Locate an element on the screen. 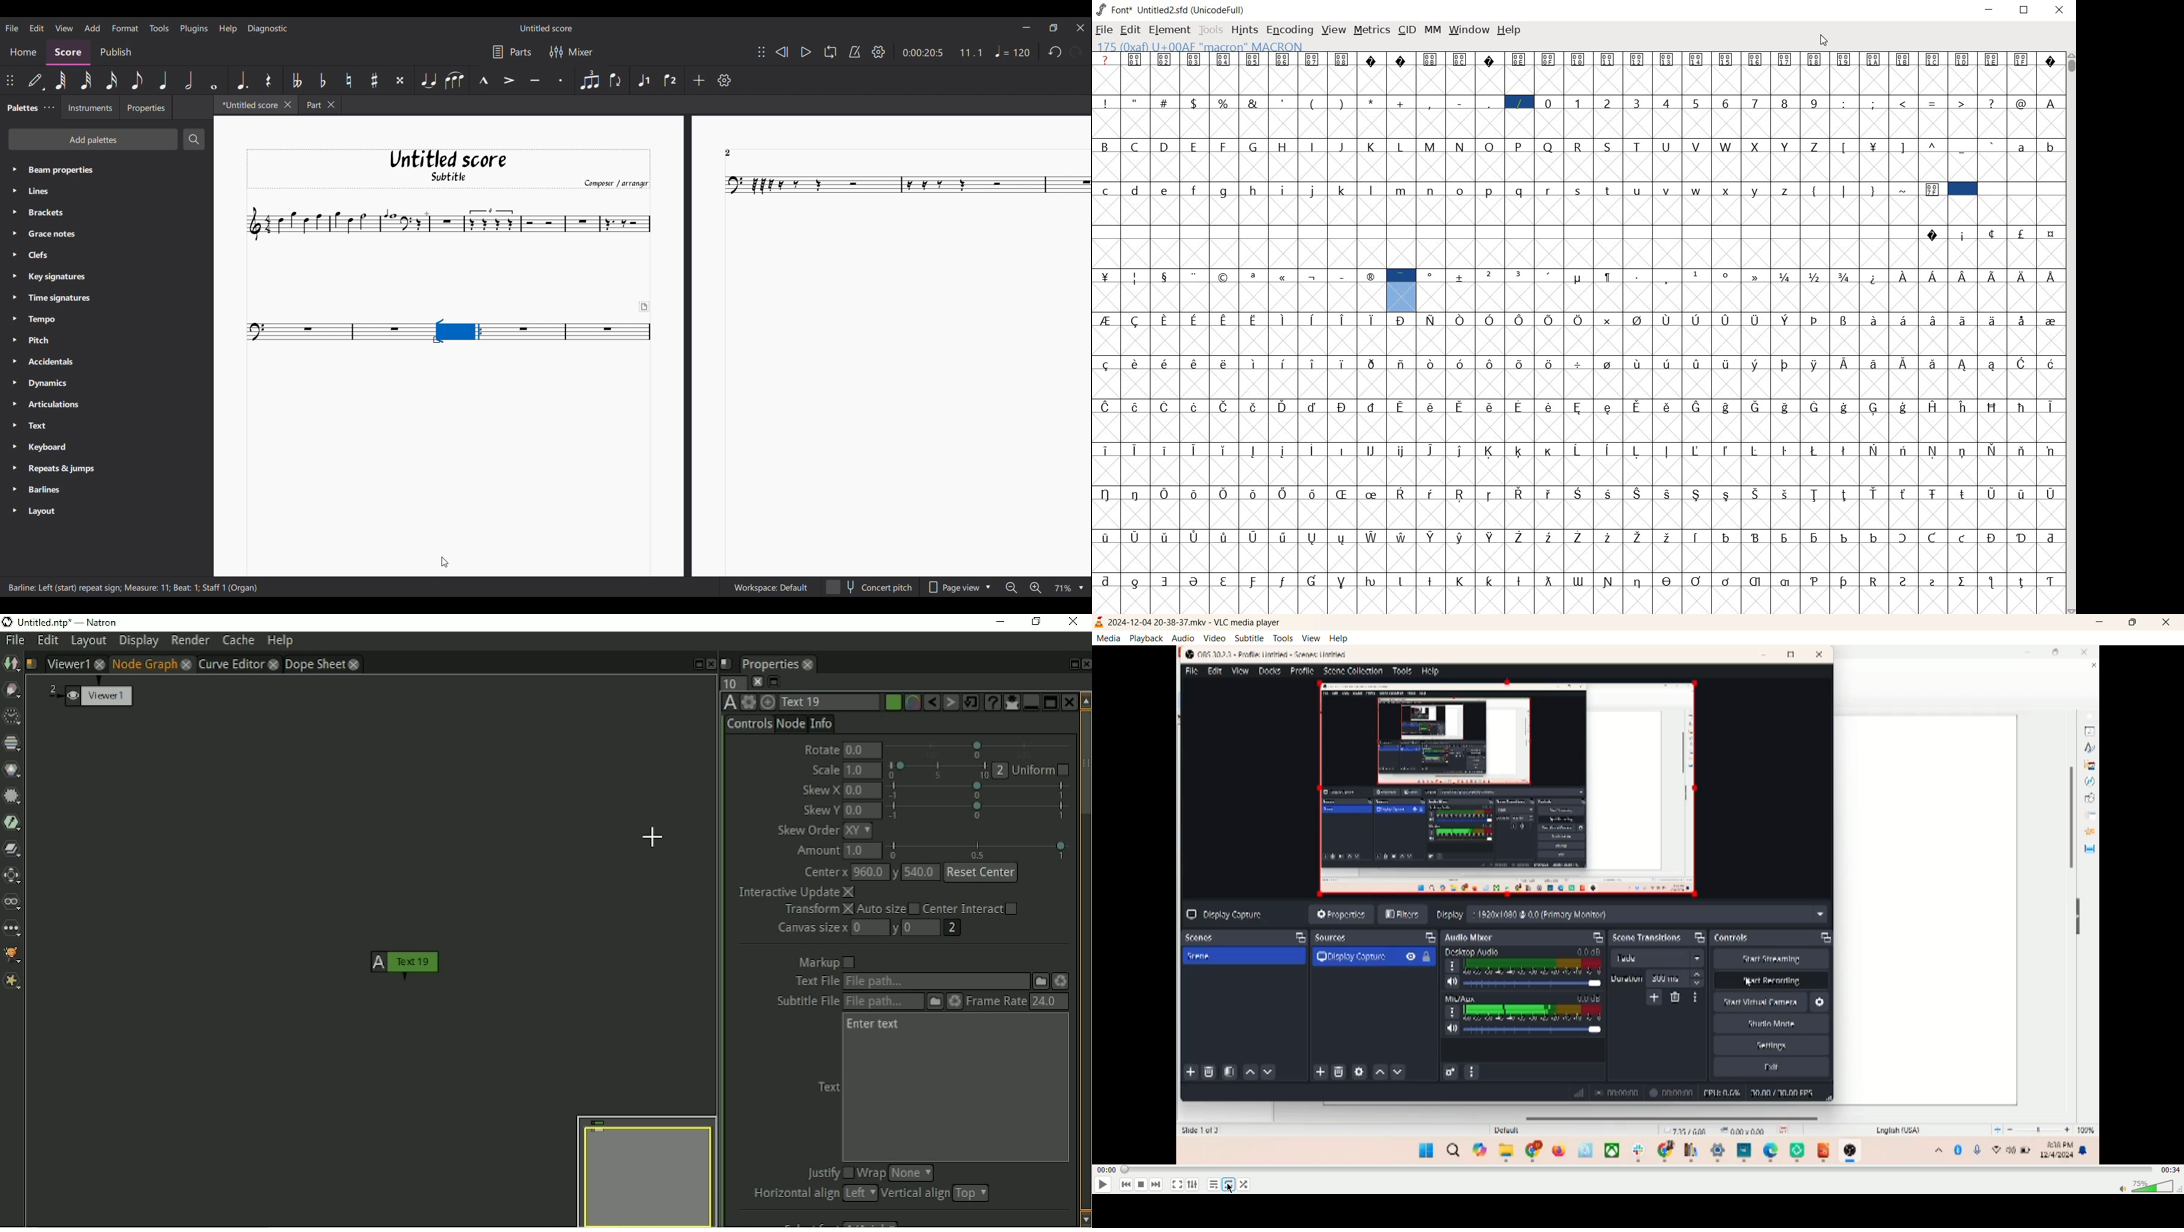  ELEMENT is located at coordinates (1170, 31).